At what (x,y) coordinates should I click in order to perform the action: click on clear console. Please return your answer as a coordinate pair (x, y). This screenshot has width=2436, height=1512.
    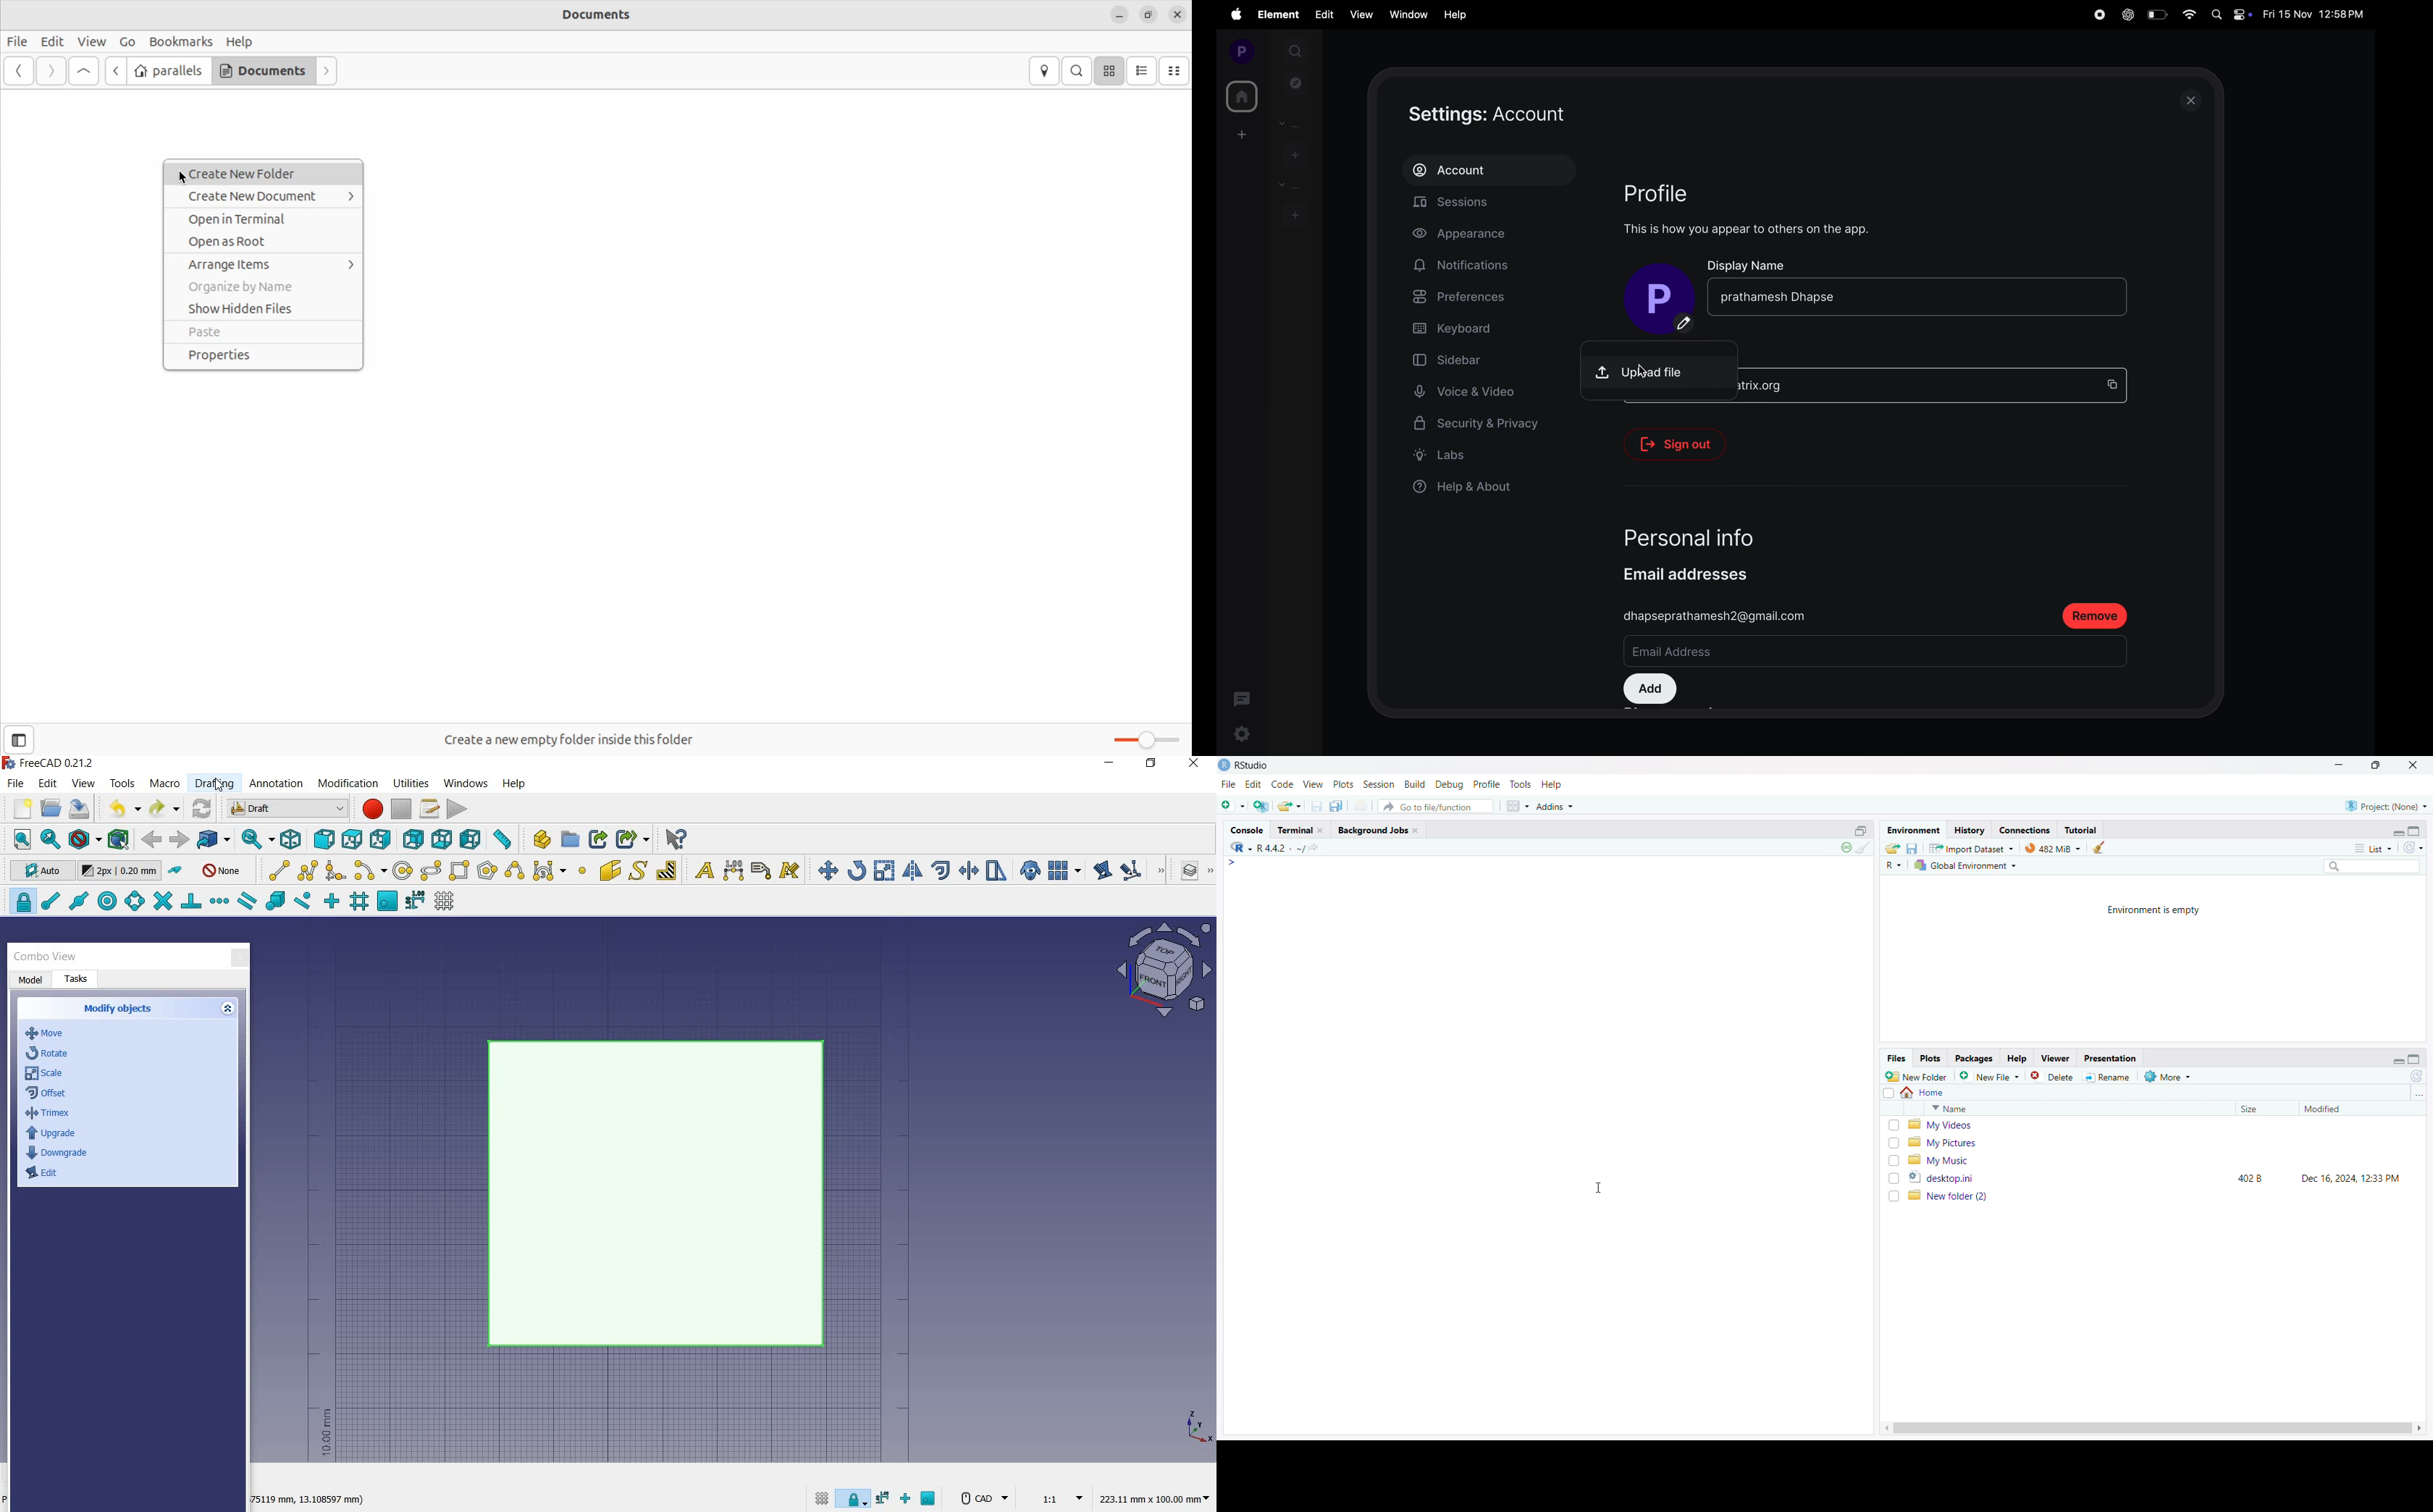
    Looking at the image, I should click on (1863, 848).